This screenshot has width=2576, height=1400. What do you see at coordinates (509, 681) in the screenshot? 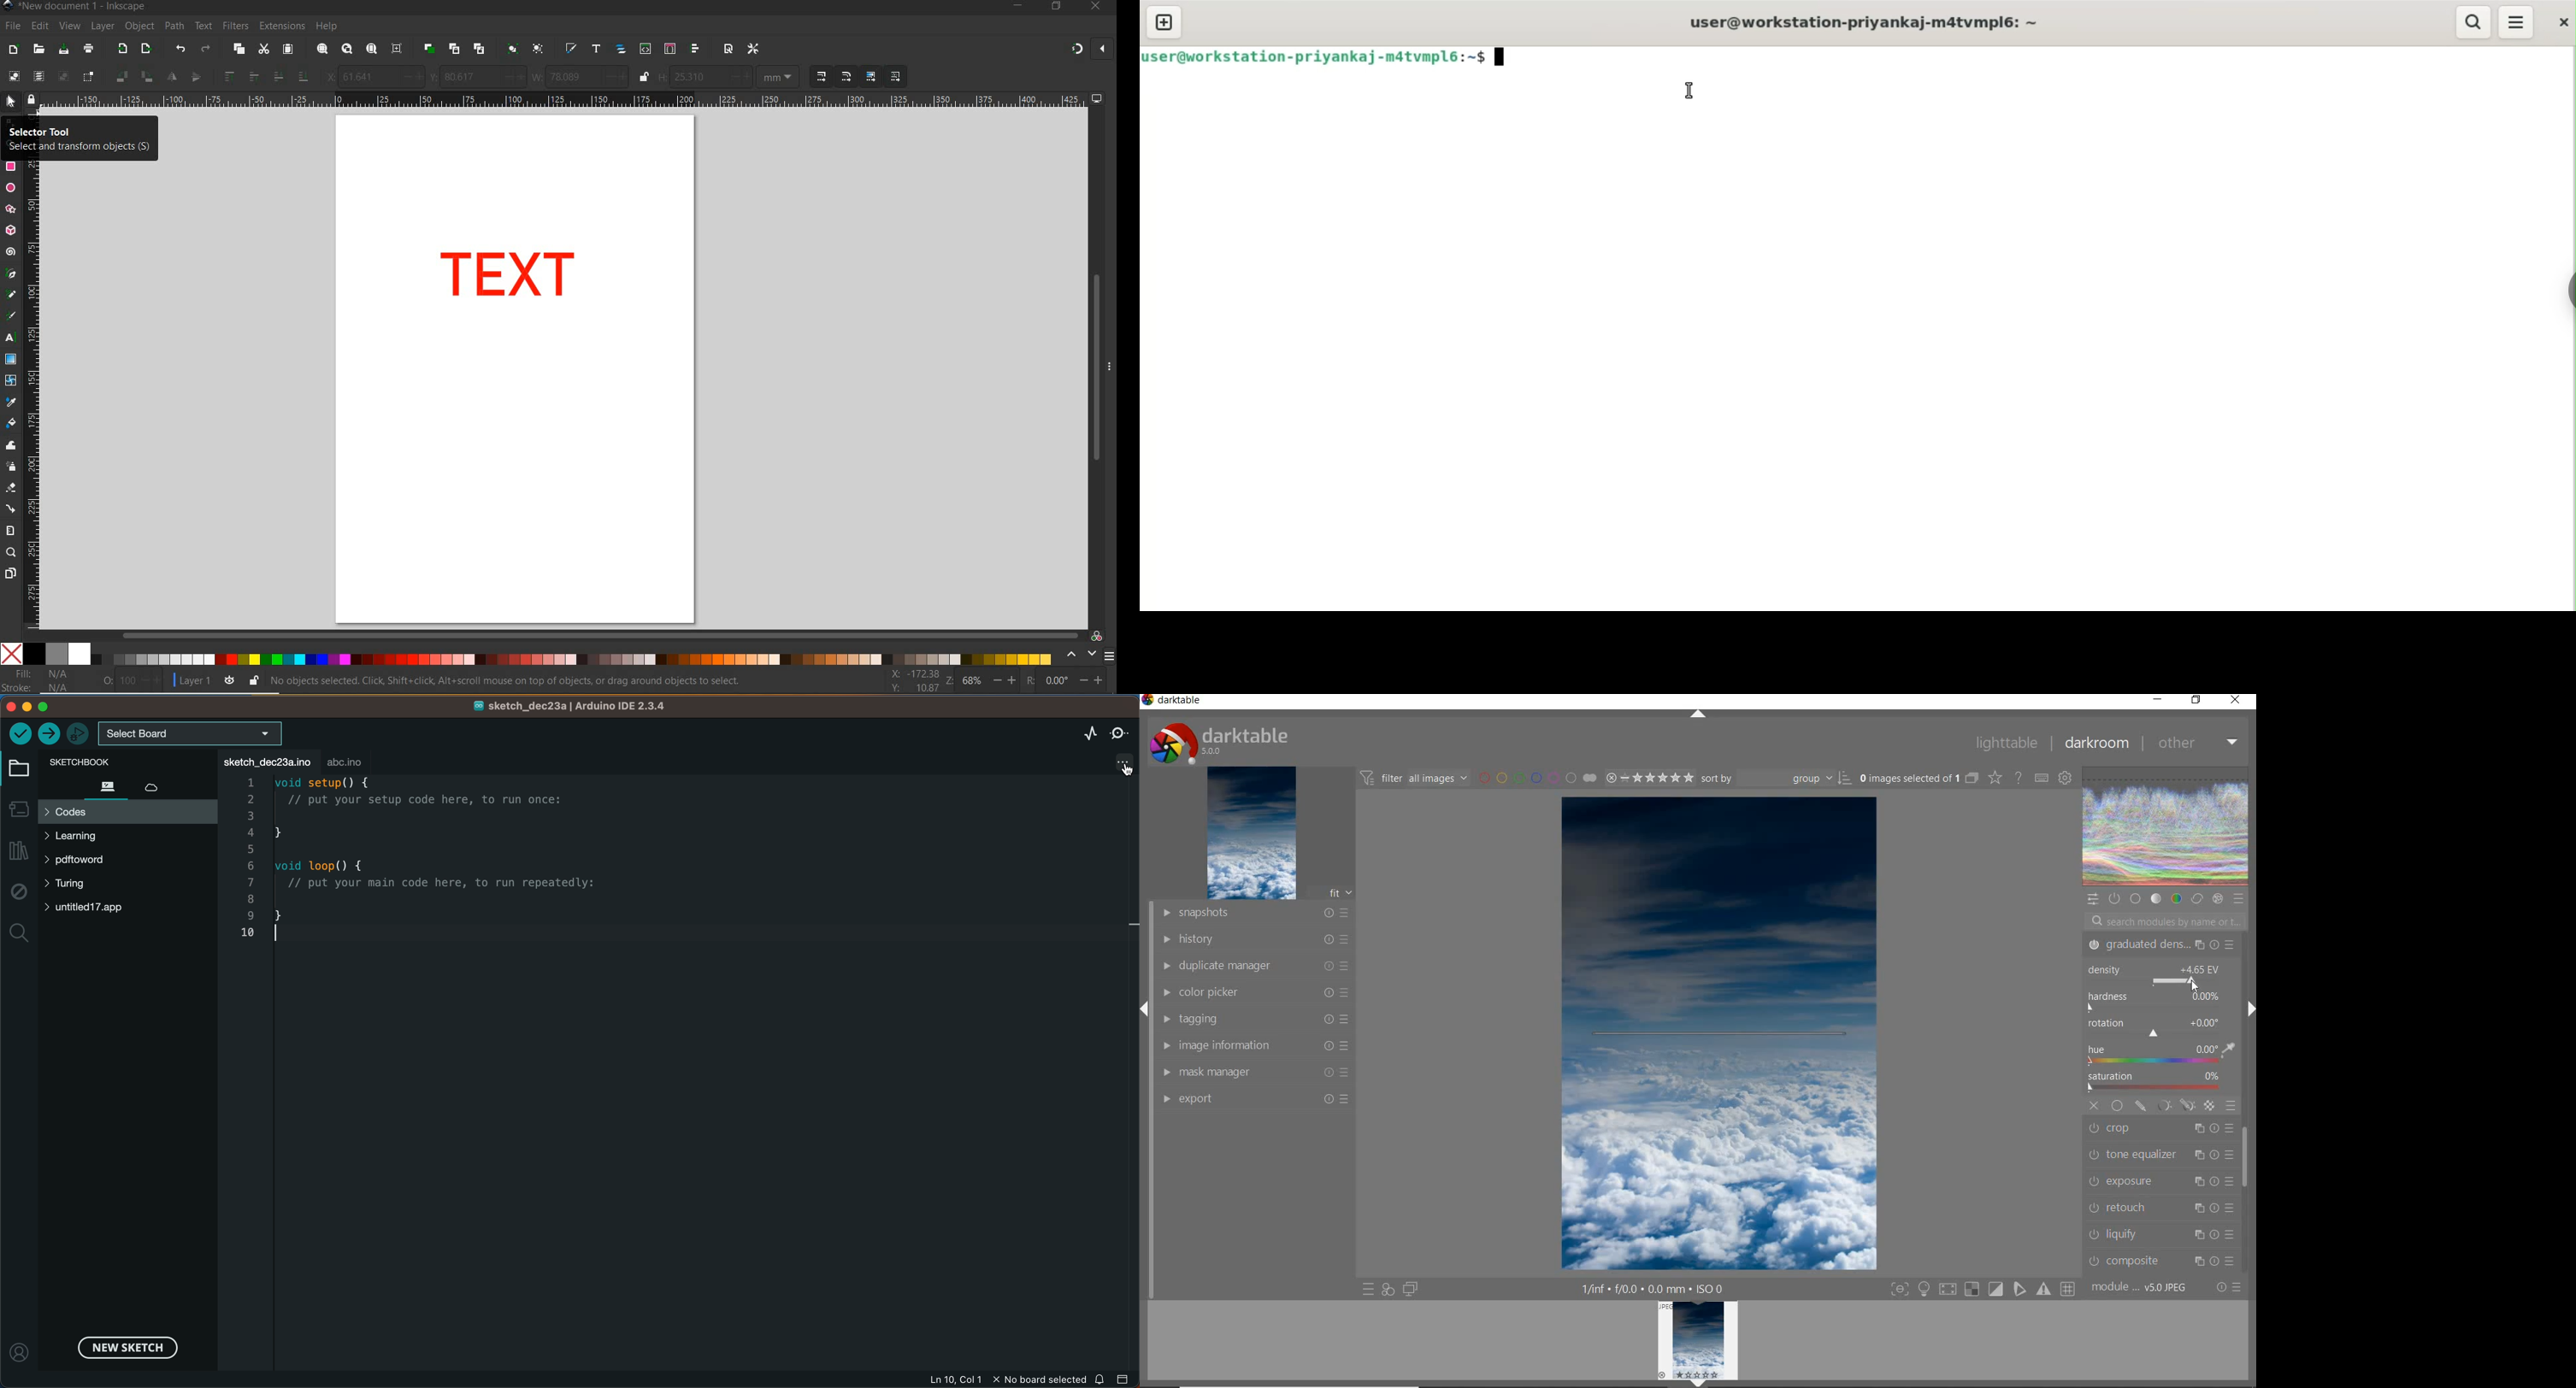
I see `no objects selected` at bounding box center [509, 681].